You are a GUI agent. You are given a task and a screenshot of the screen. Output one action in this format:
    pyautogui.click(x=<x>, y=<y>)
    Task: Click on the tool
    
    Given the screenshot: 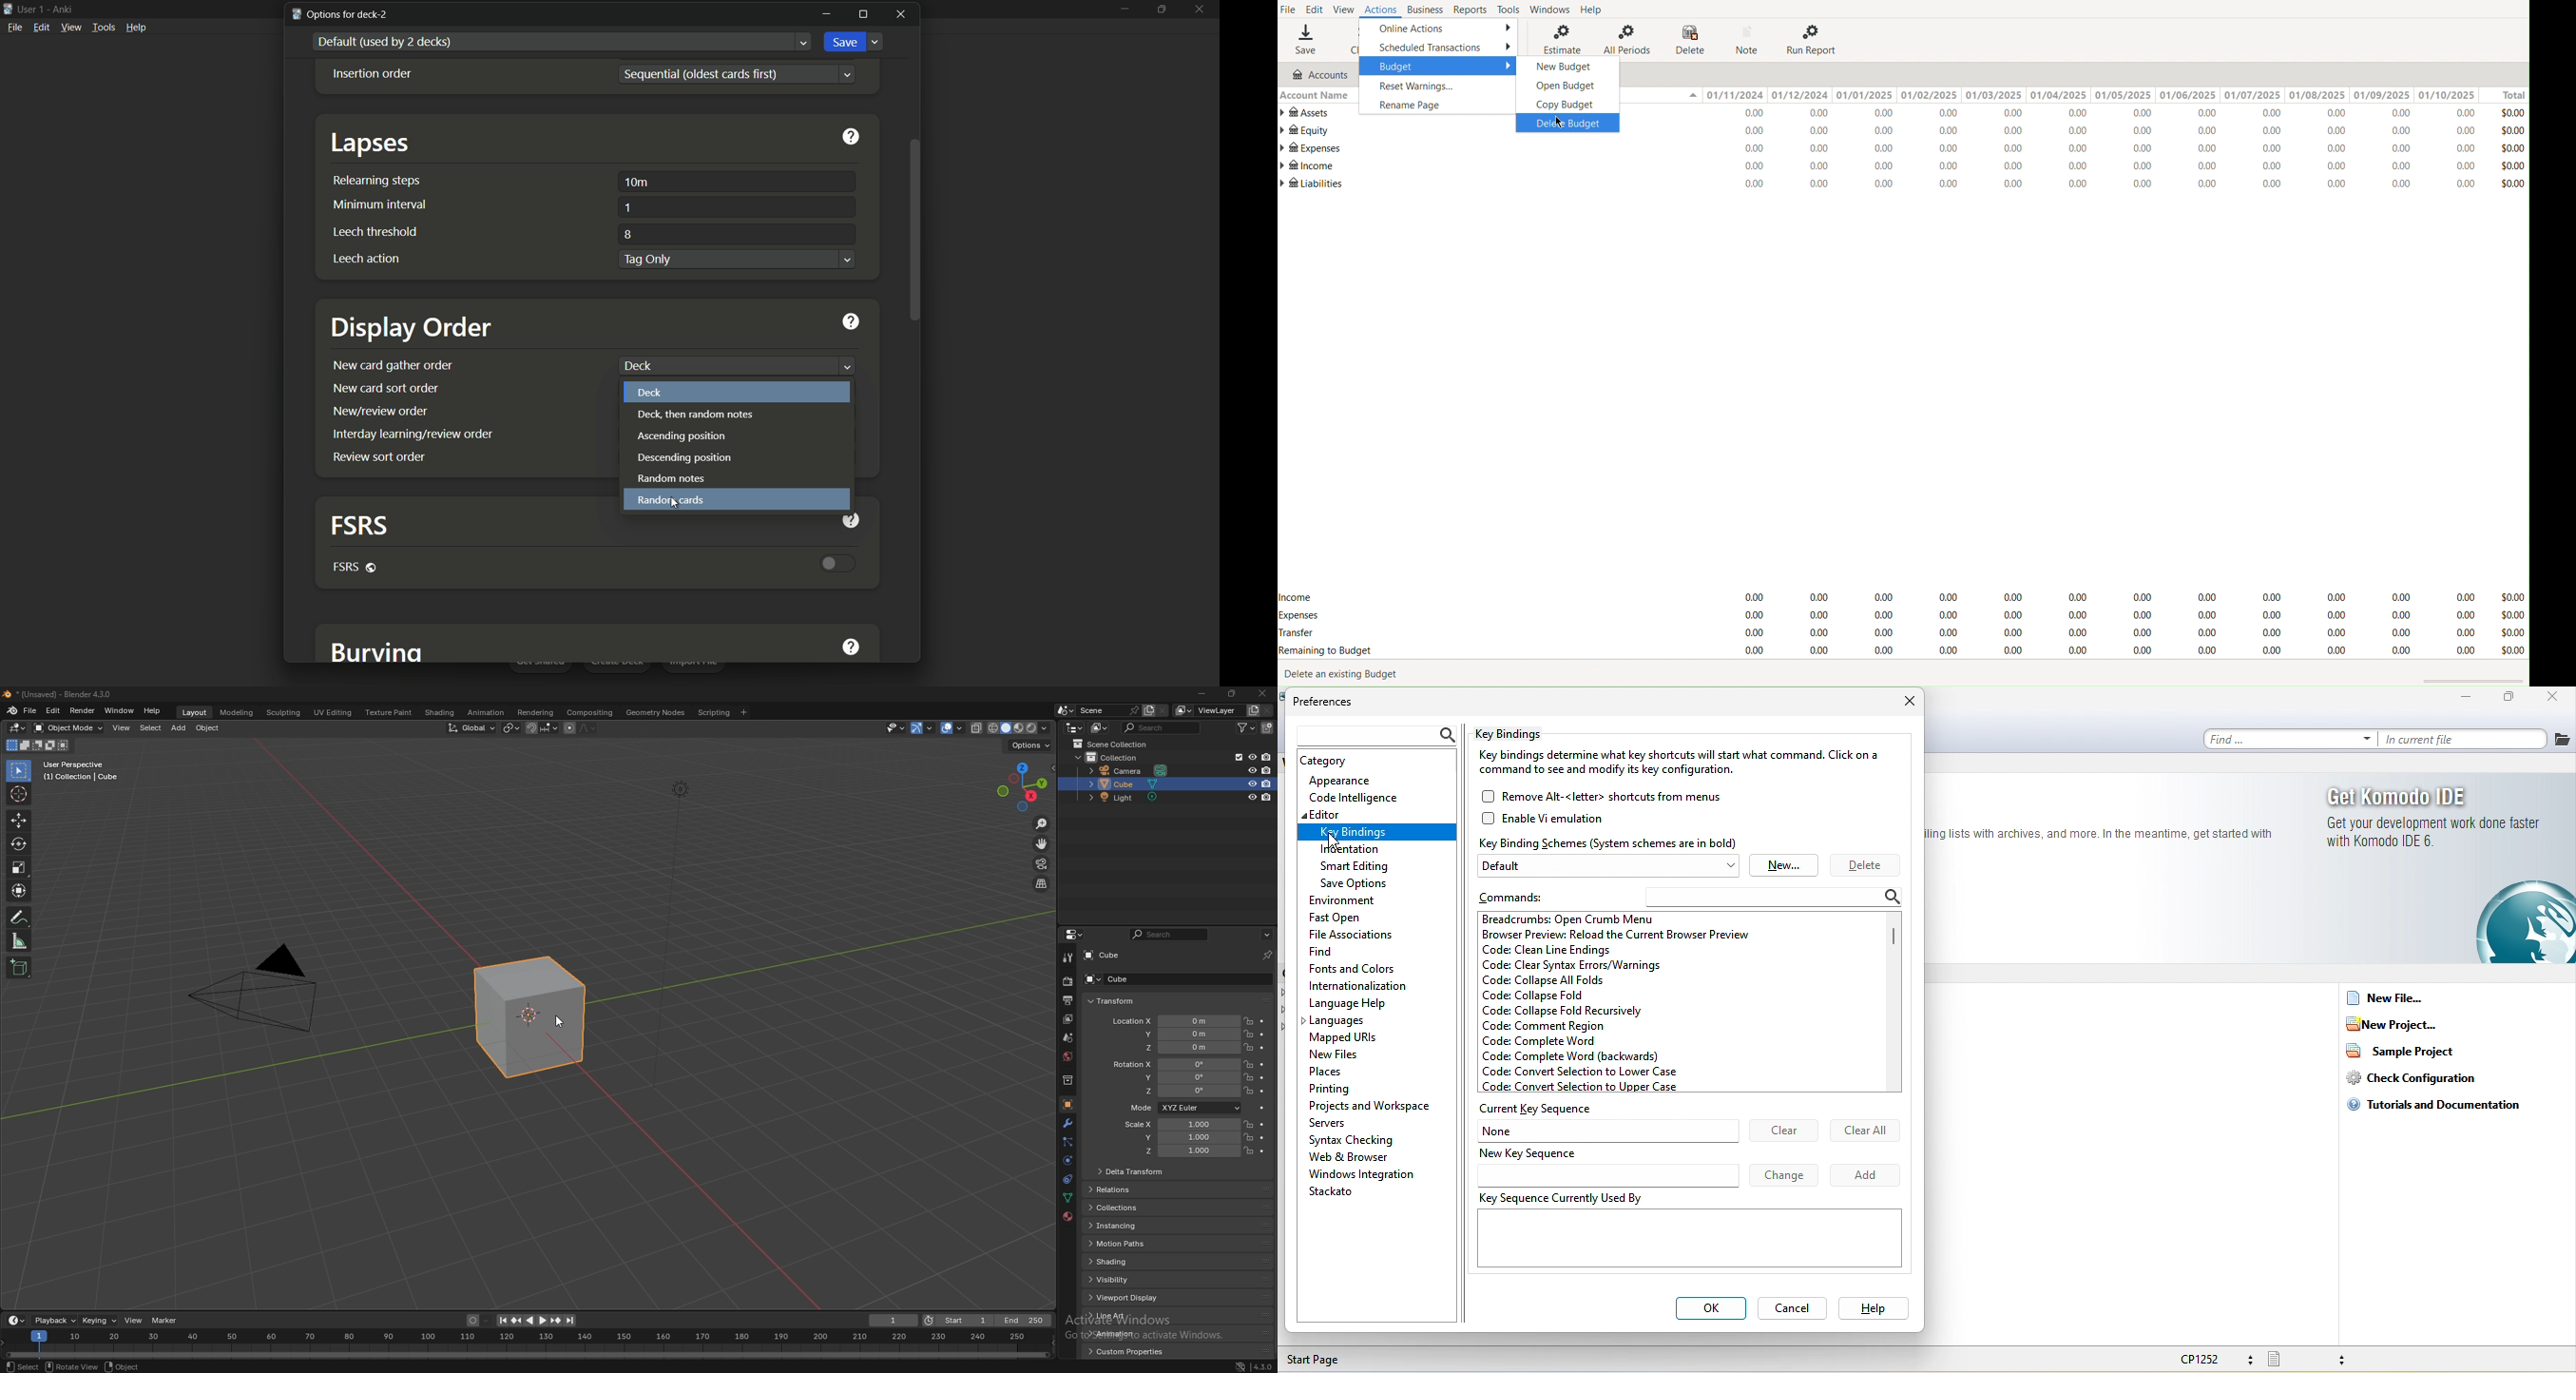 What is the action you would take?
    pyautogui.click(x=1069, y=958)
    